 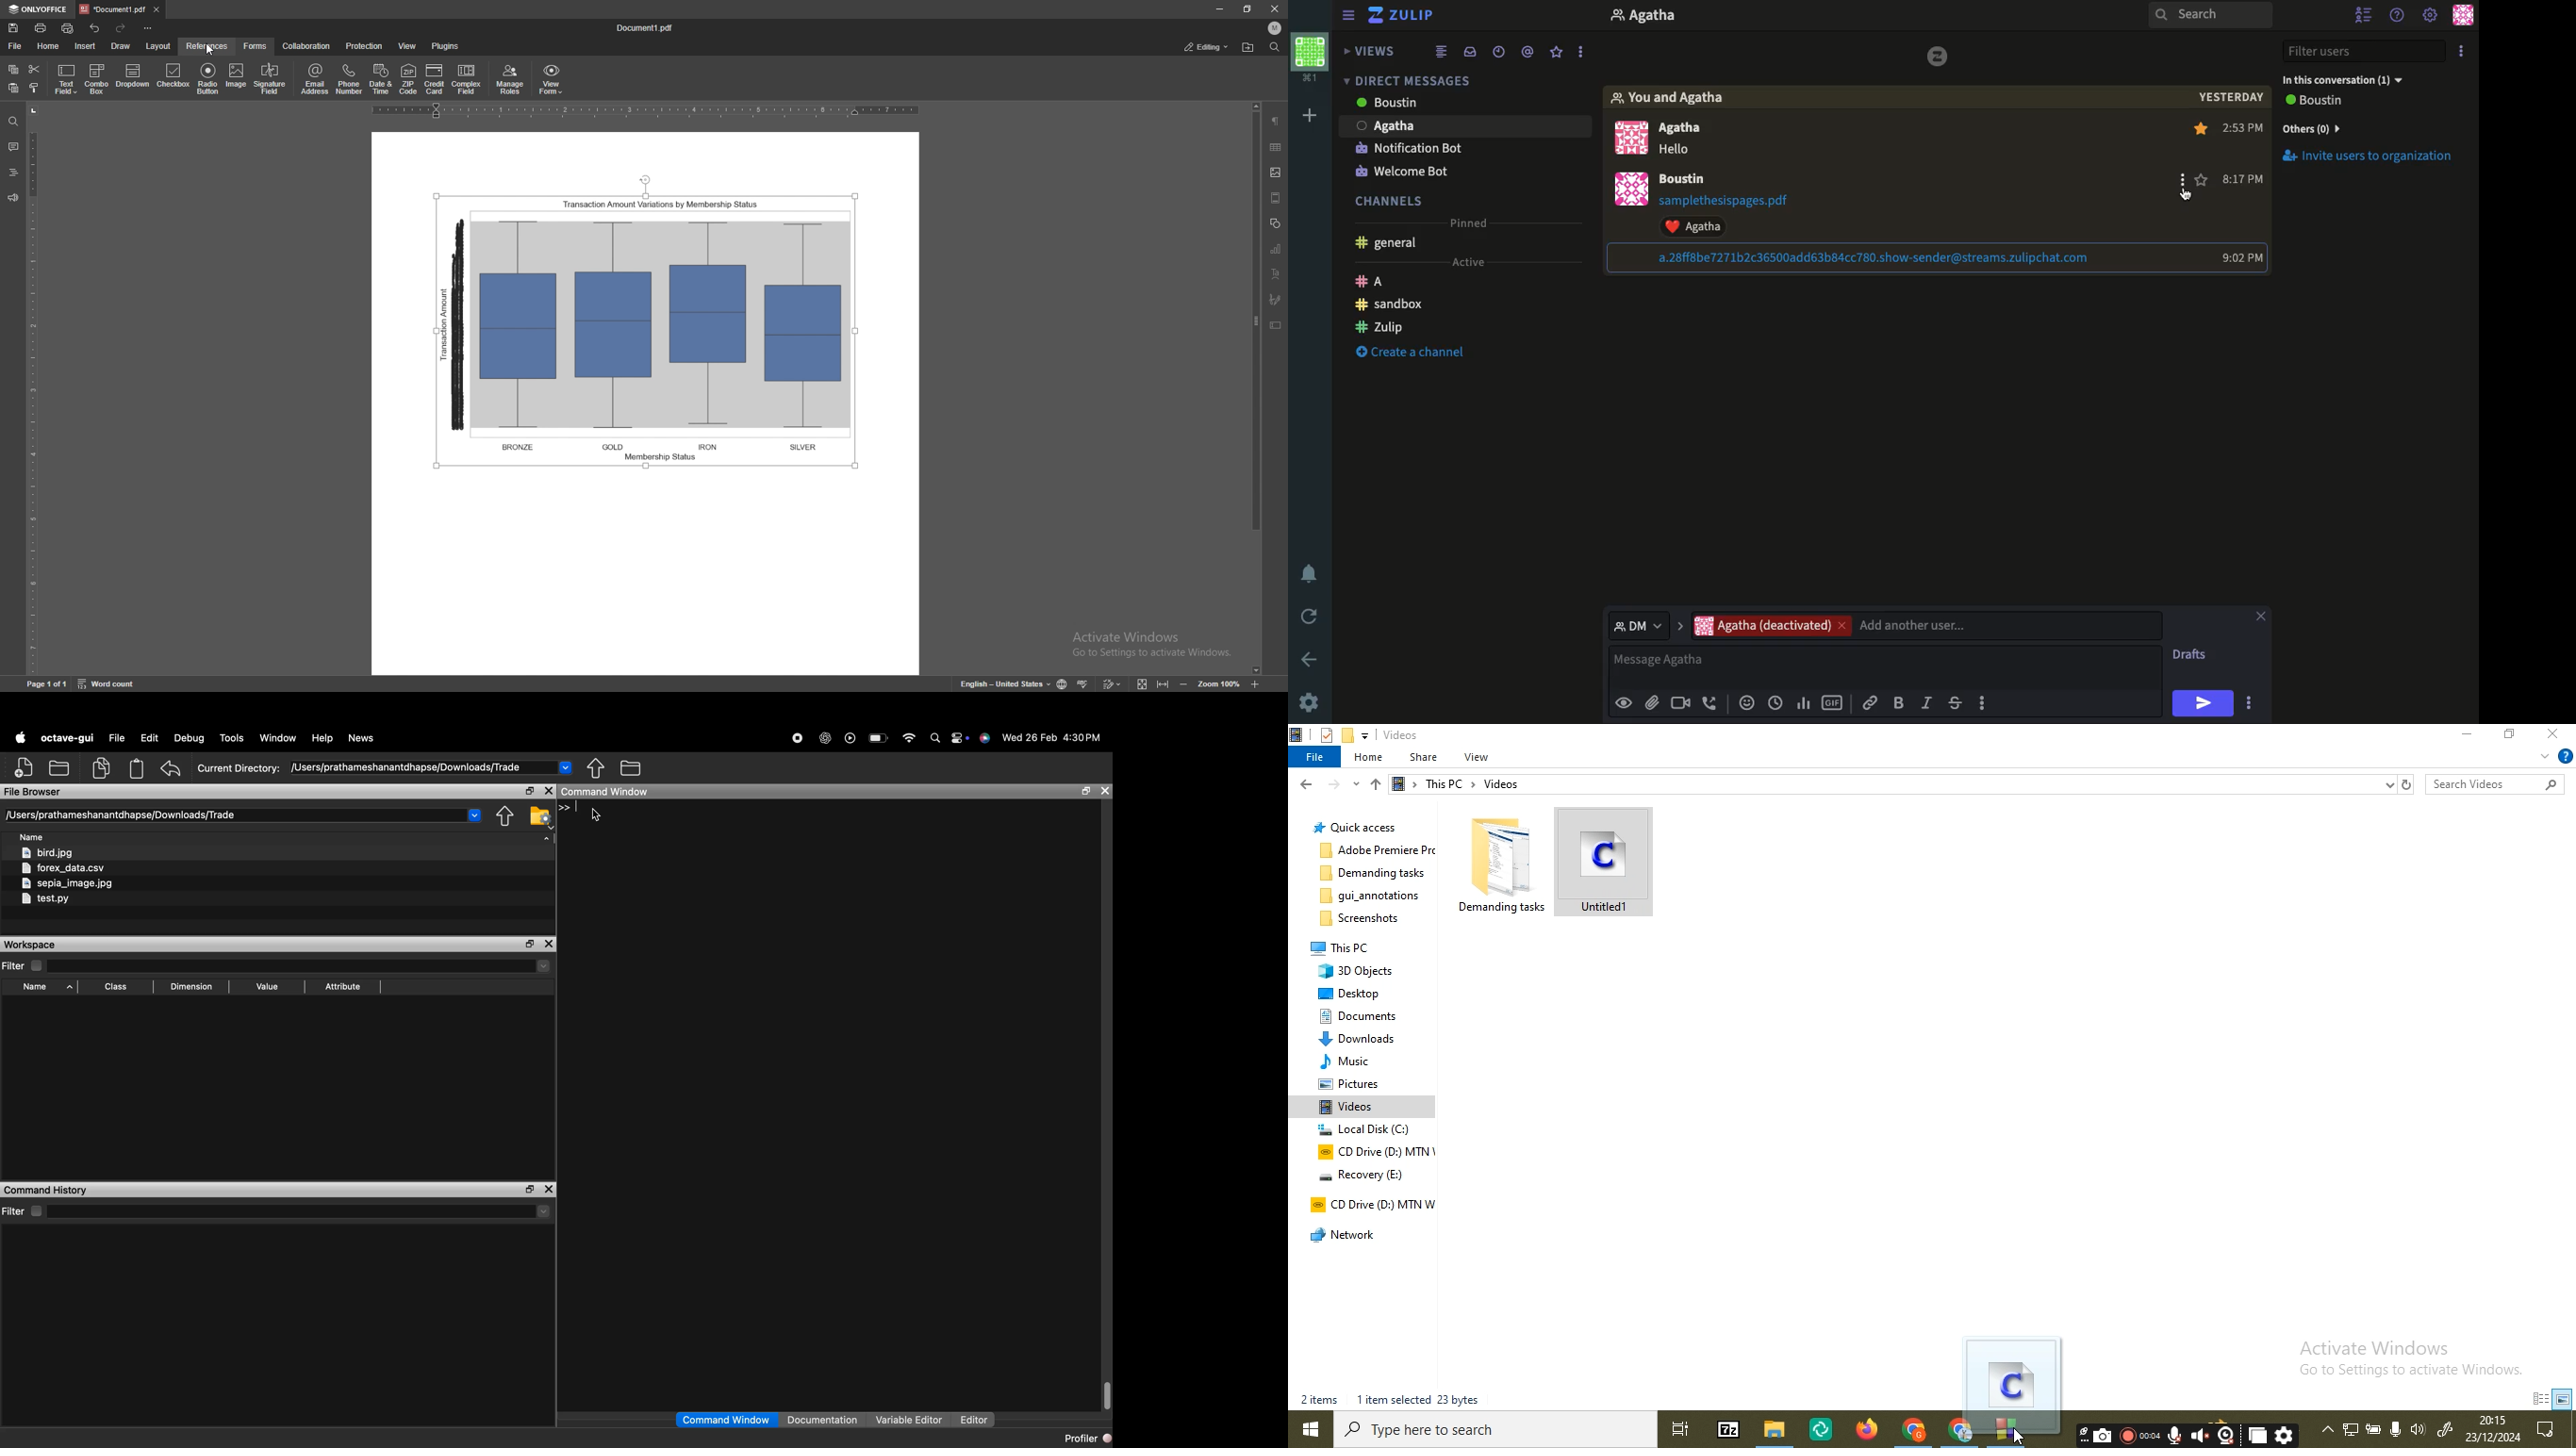 What do you see at coordinates (2229, 99) in the screenshot?
I see `yesterday` at bounding box center [2229, 99].